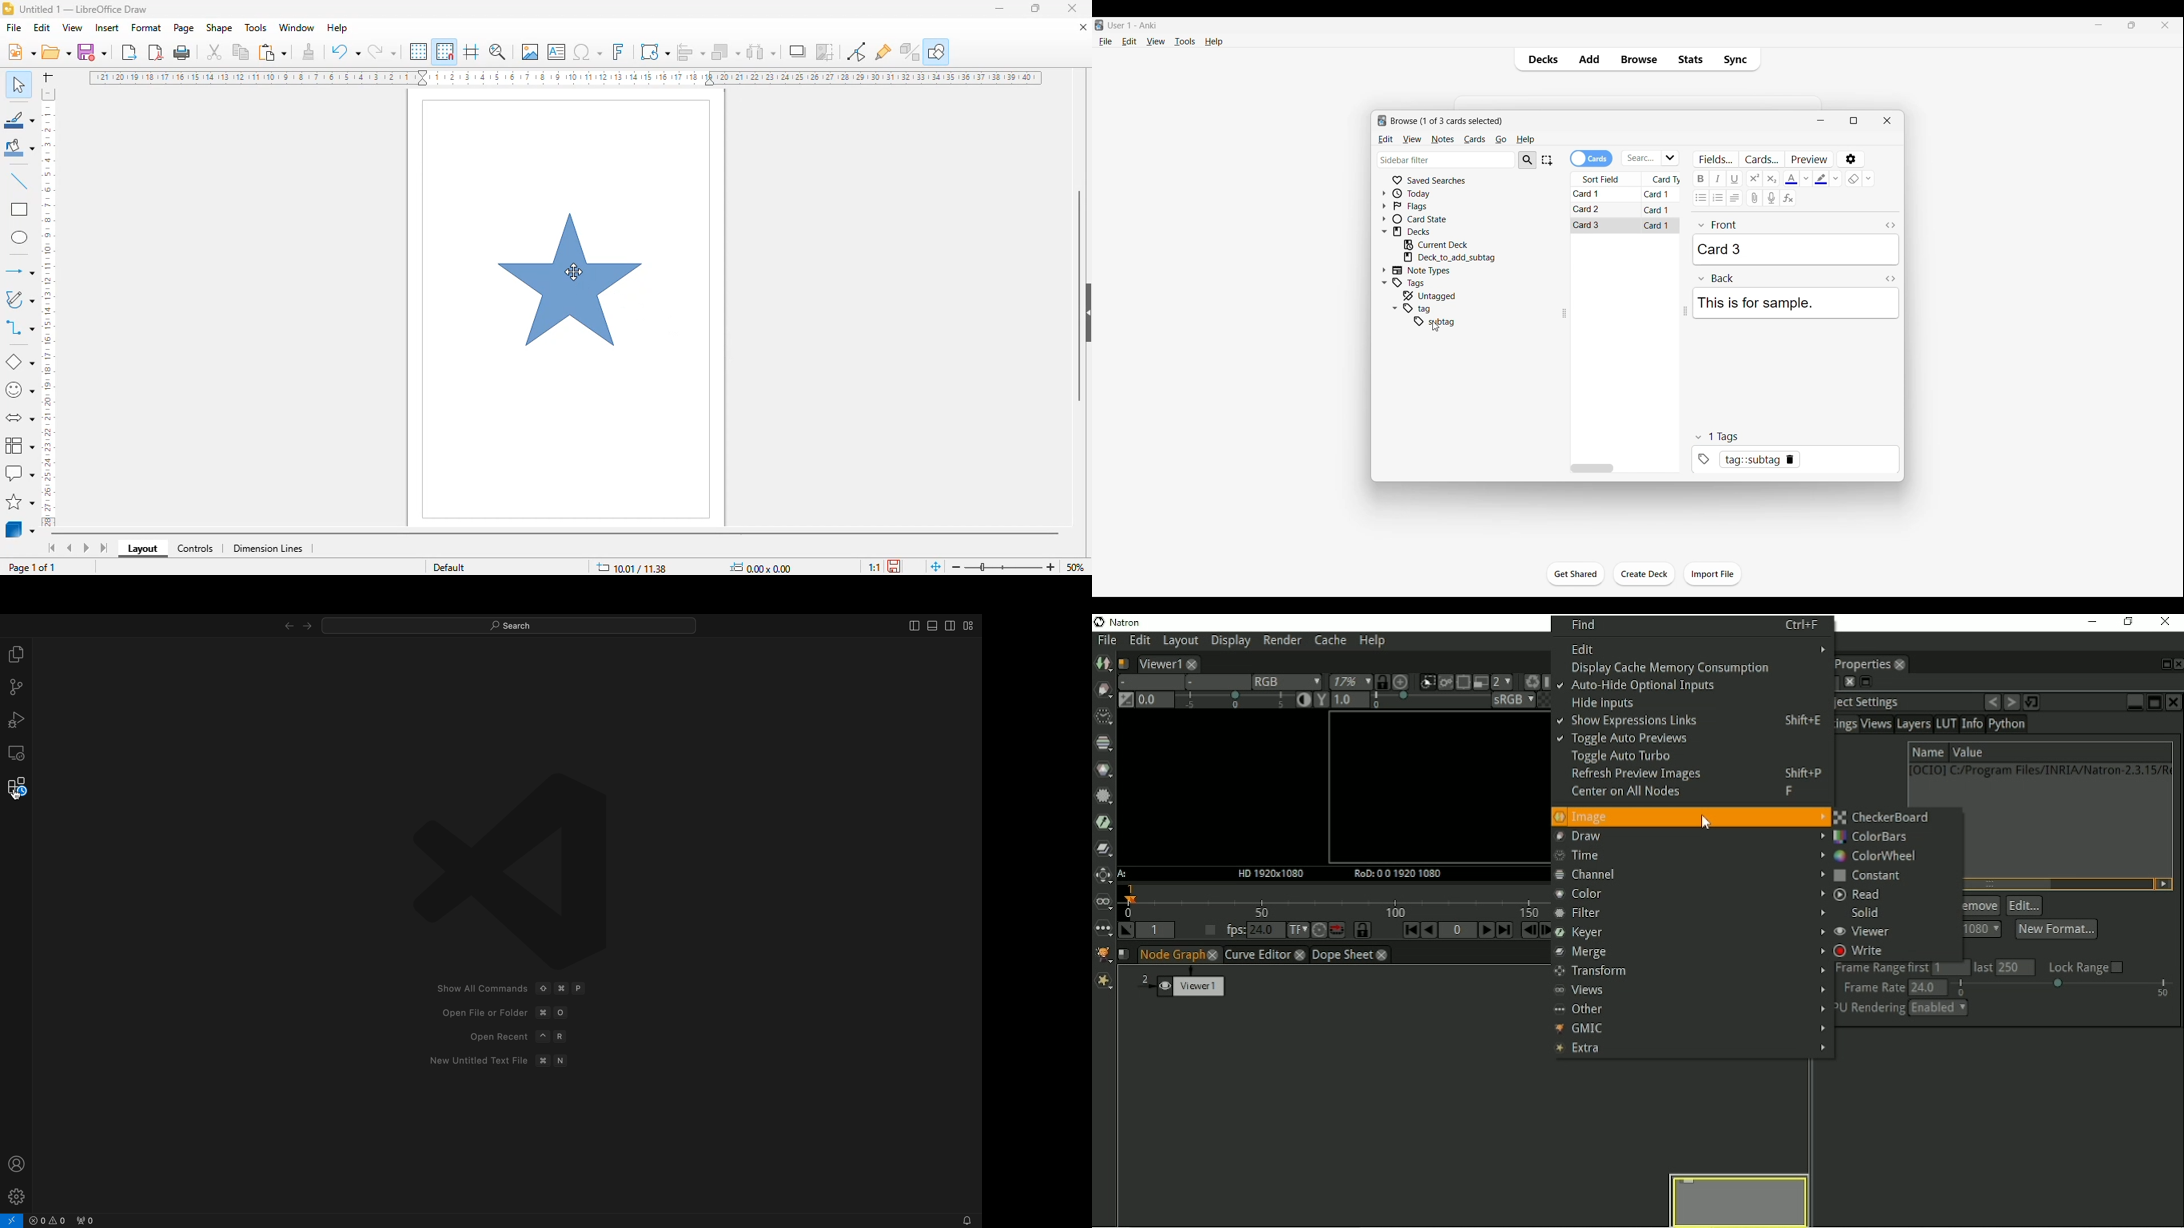 The image size is (2184, 1232). I want to click on Click to go to Flags , so click(1429, 206).